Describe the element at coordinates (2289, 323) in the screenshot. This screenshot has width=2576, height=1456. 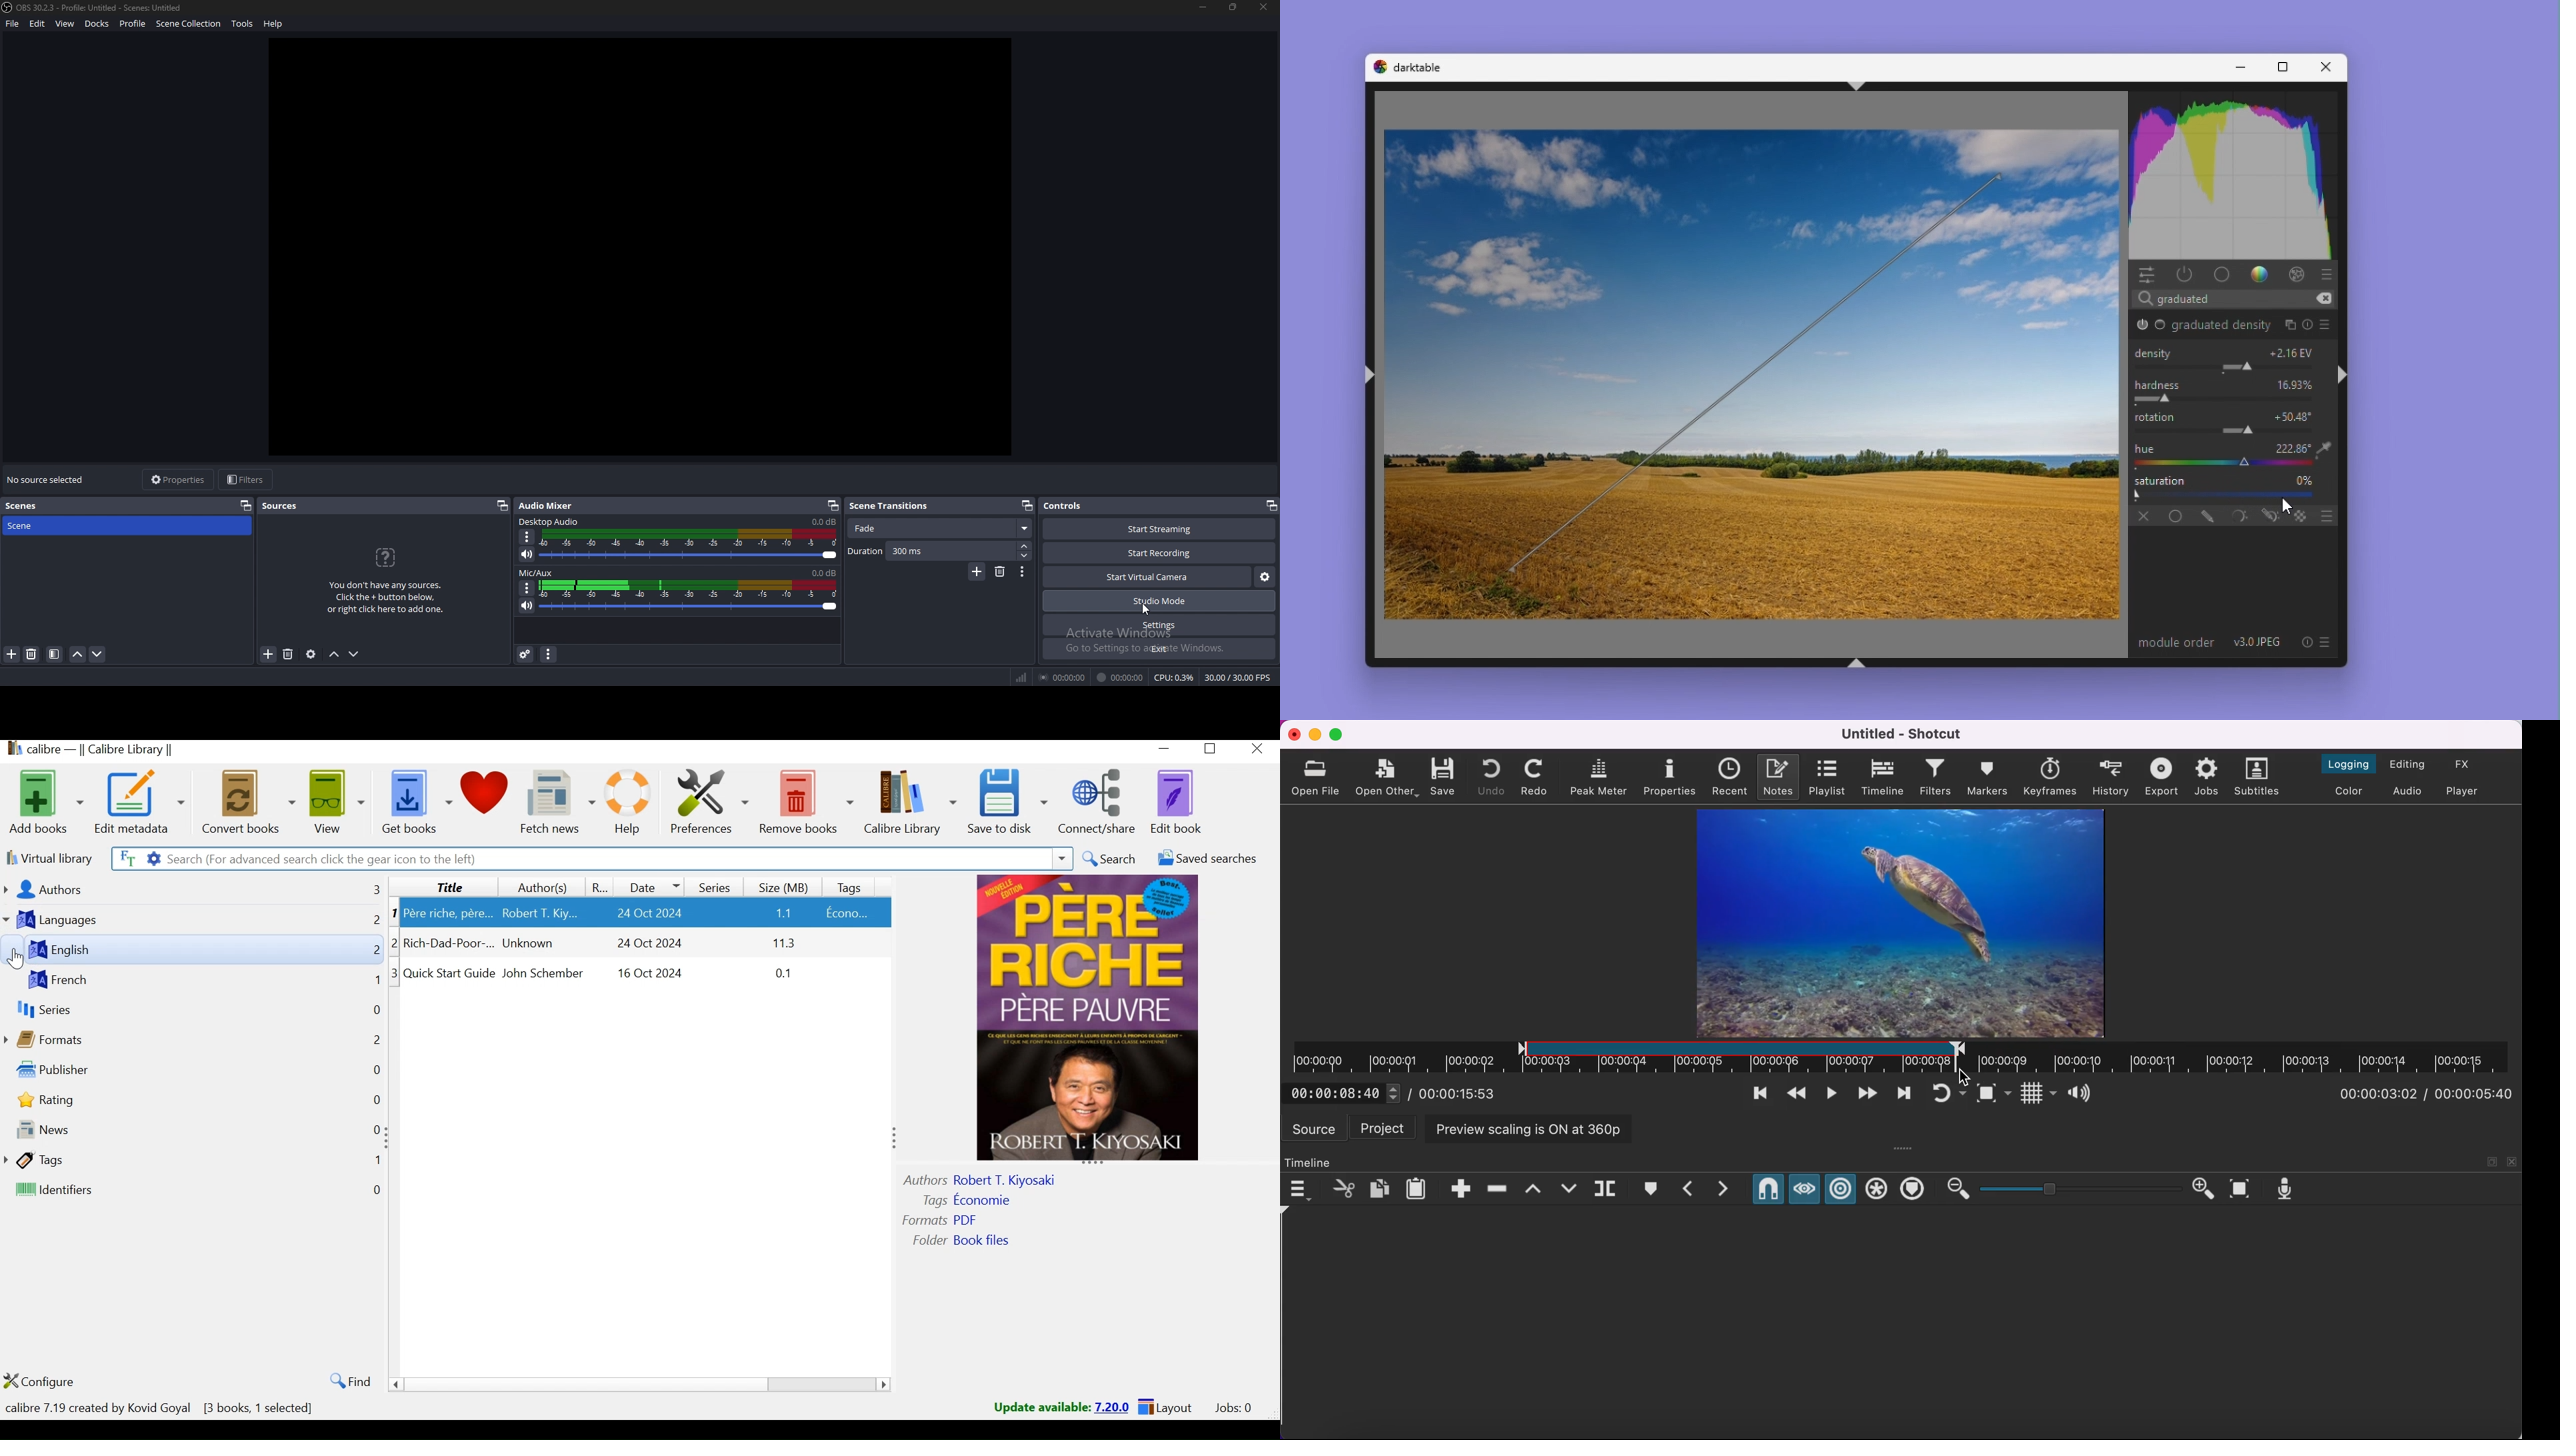
I see `multiple instances` at that location.